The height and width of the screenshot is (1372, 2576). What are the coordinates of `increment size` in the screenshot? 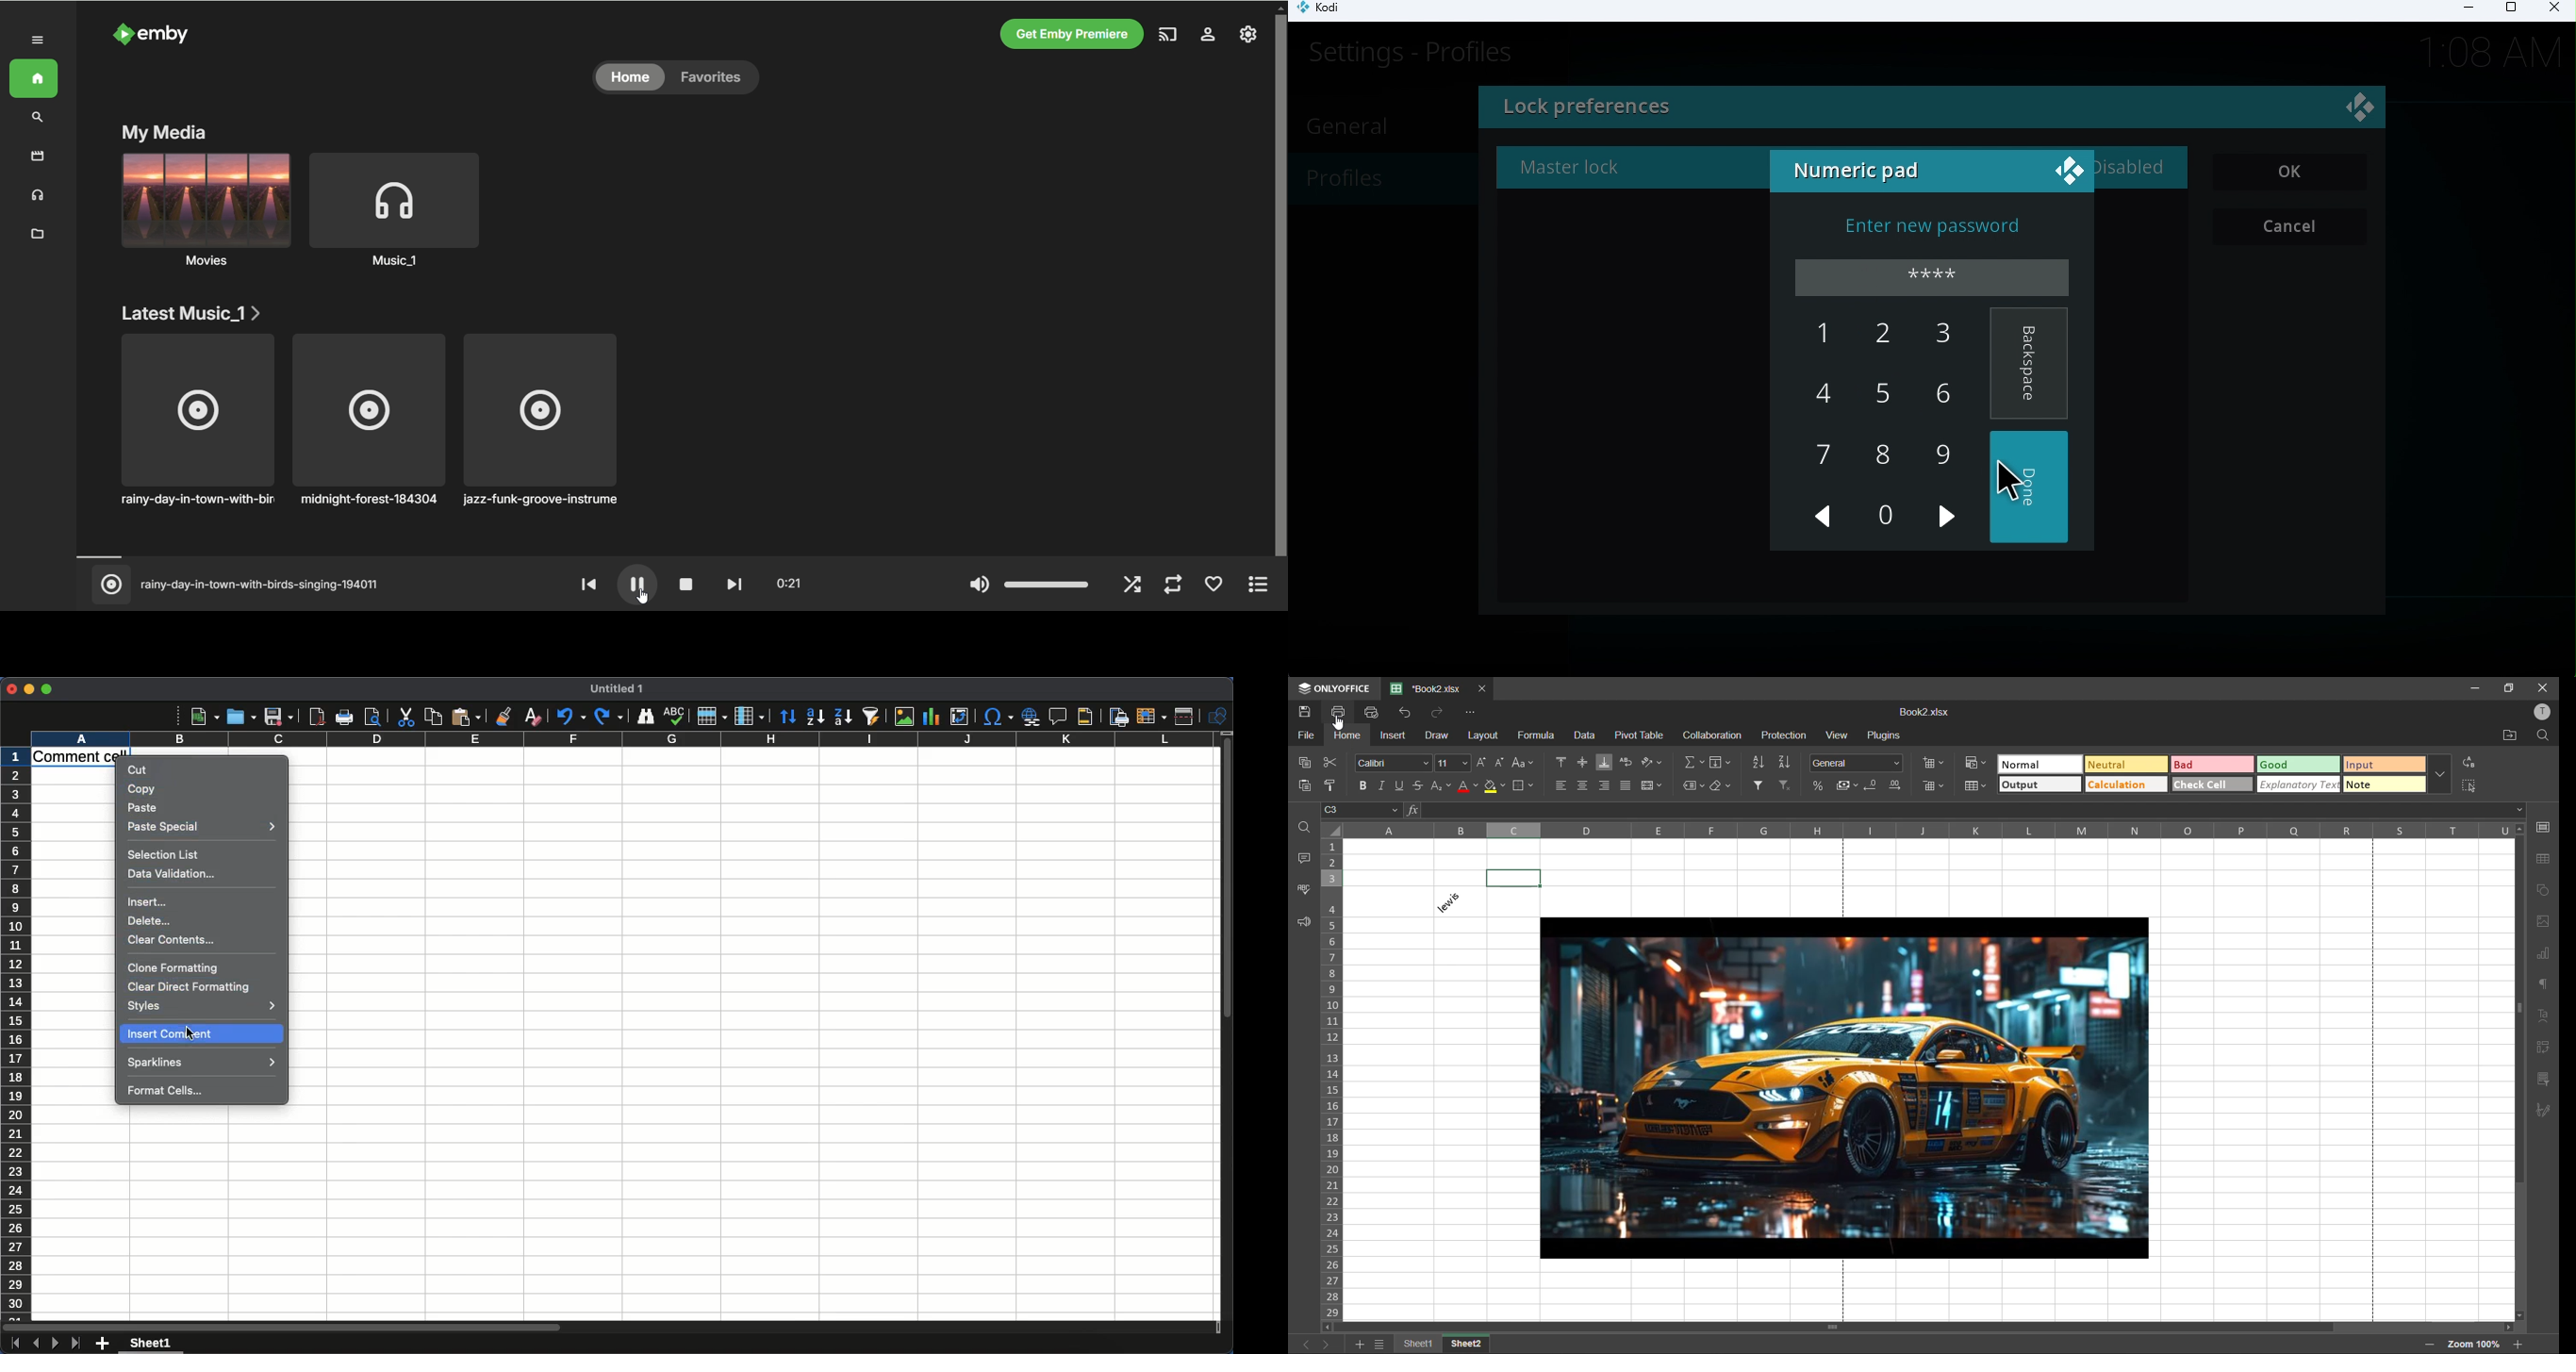 It's located at (1481, 762).